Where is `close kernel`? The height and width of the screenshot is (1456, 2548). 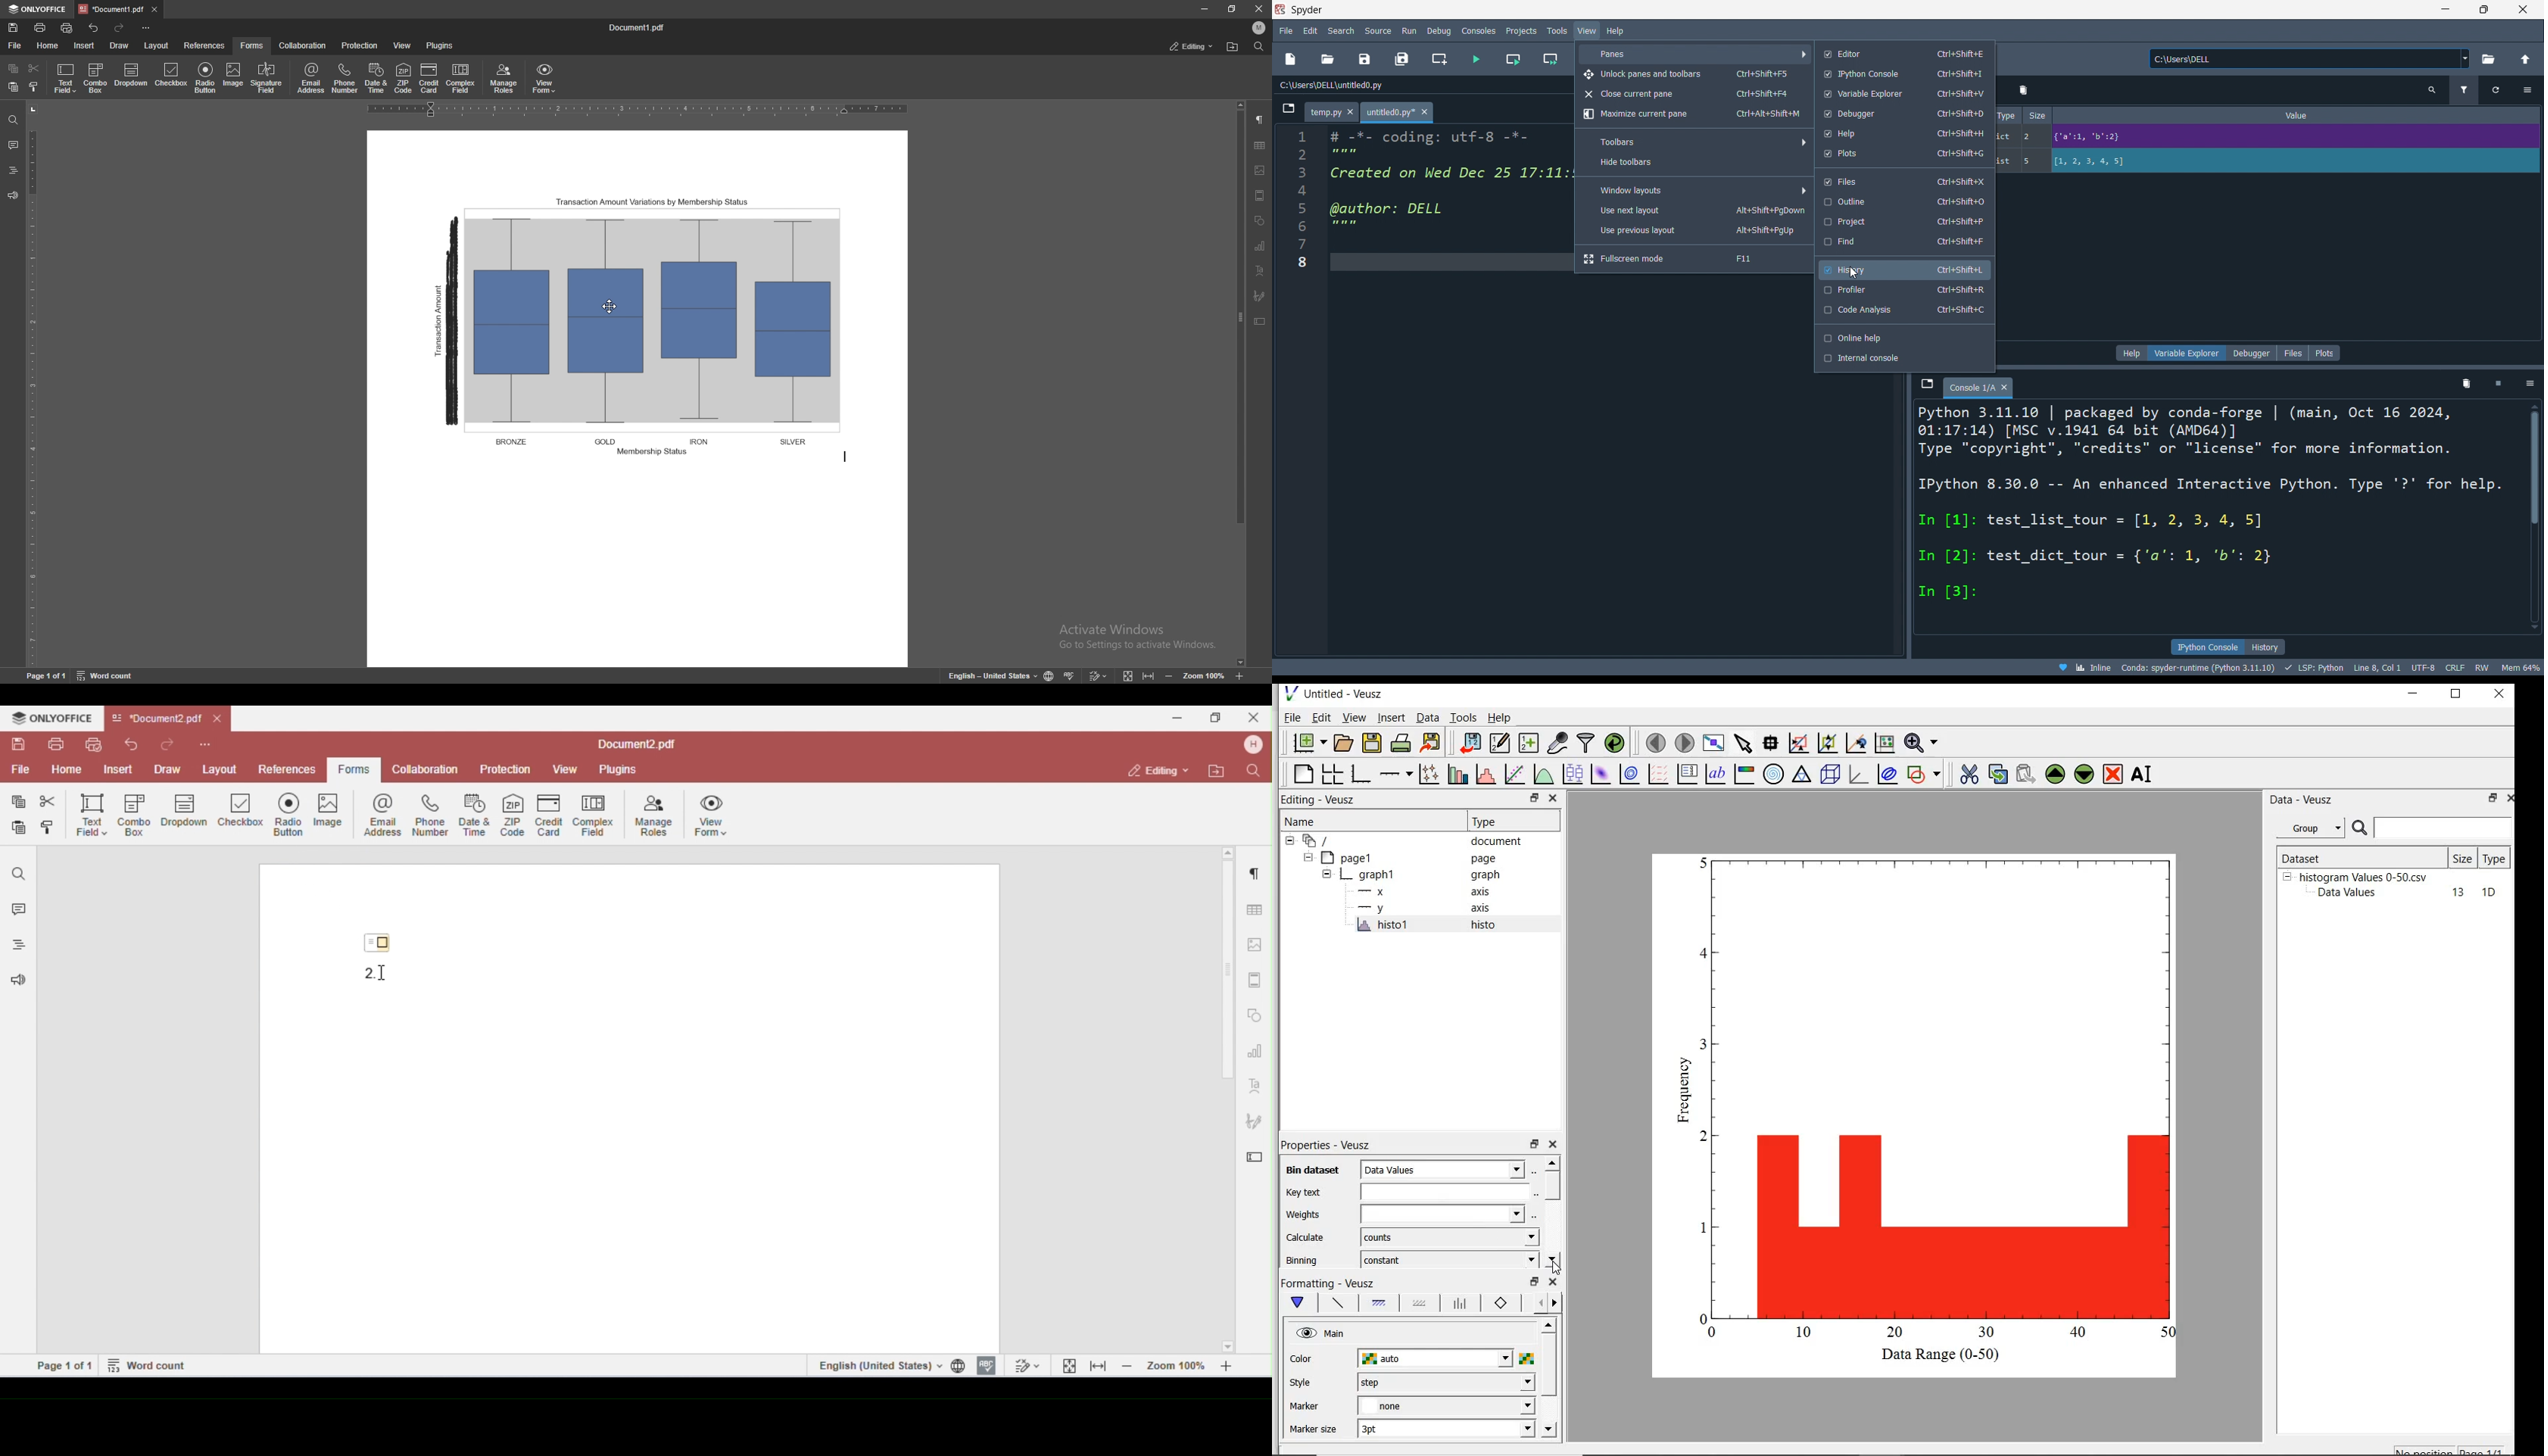 close kernel is located at coordinates (2500, 386).